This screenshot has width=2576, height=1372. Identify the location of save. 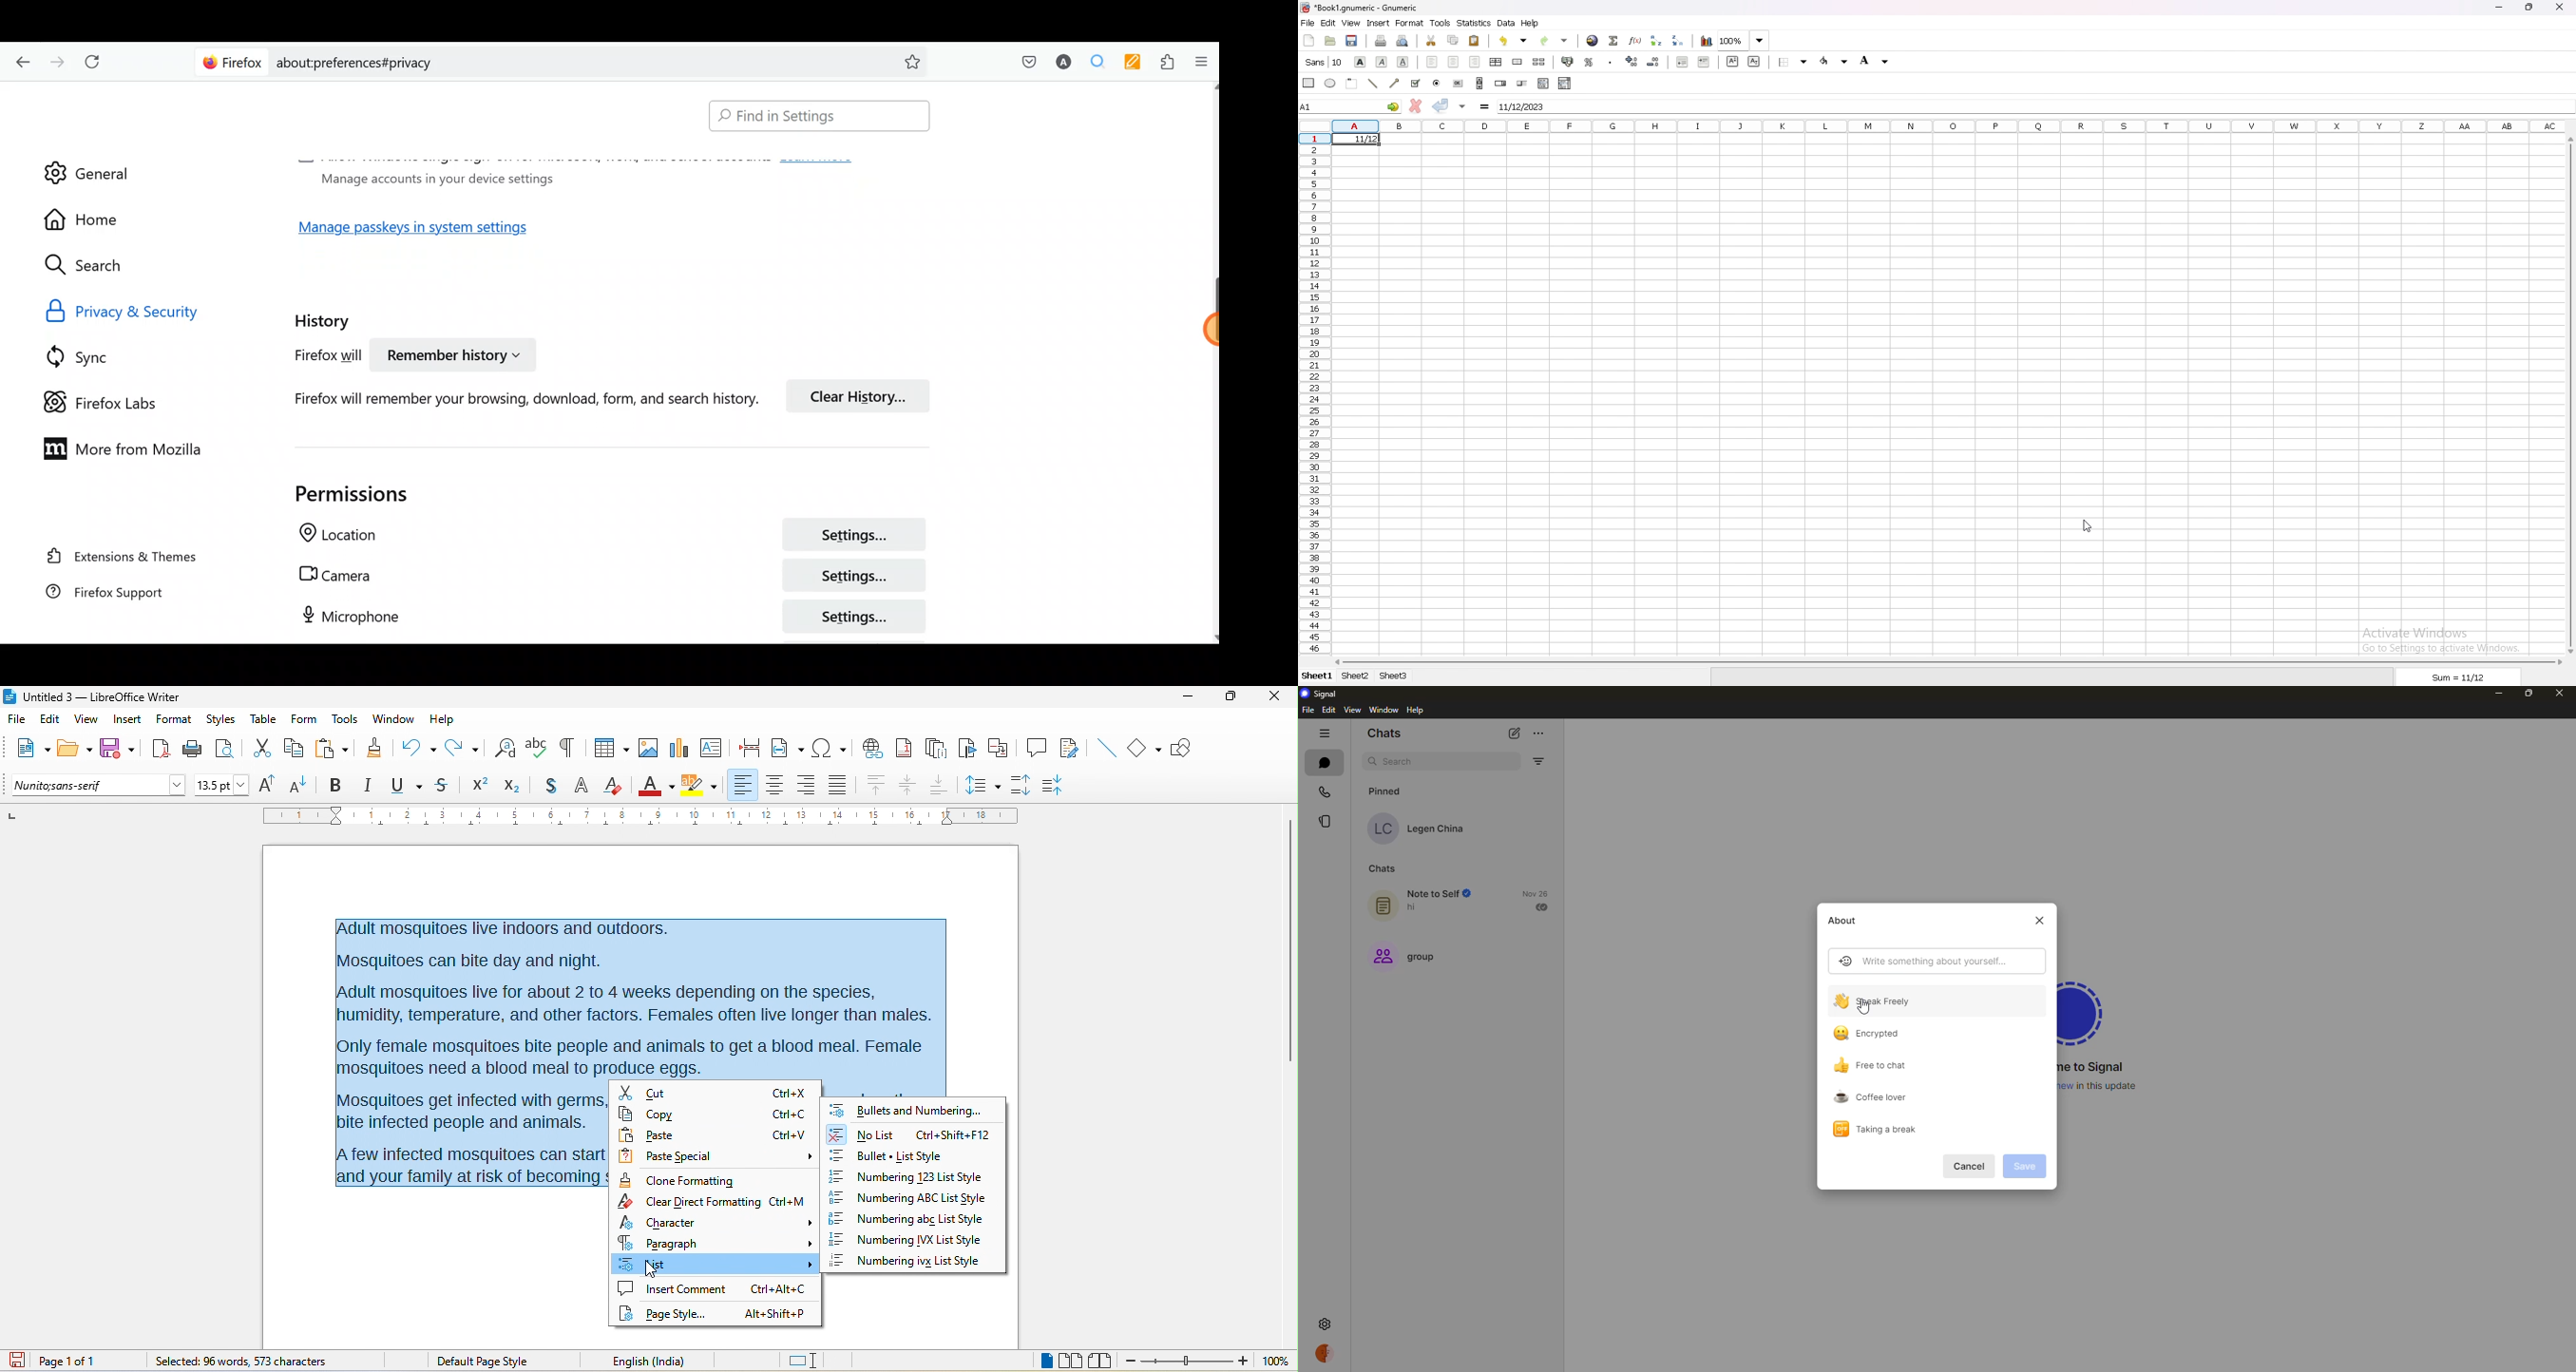
(2025, 1166).